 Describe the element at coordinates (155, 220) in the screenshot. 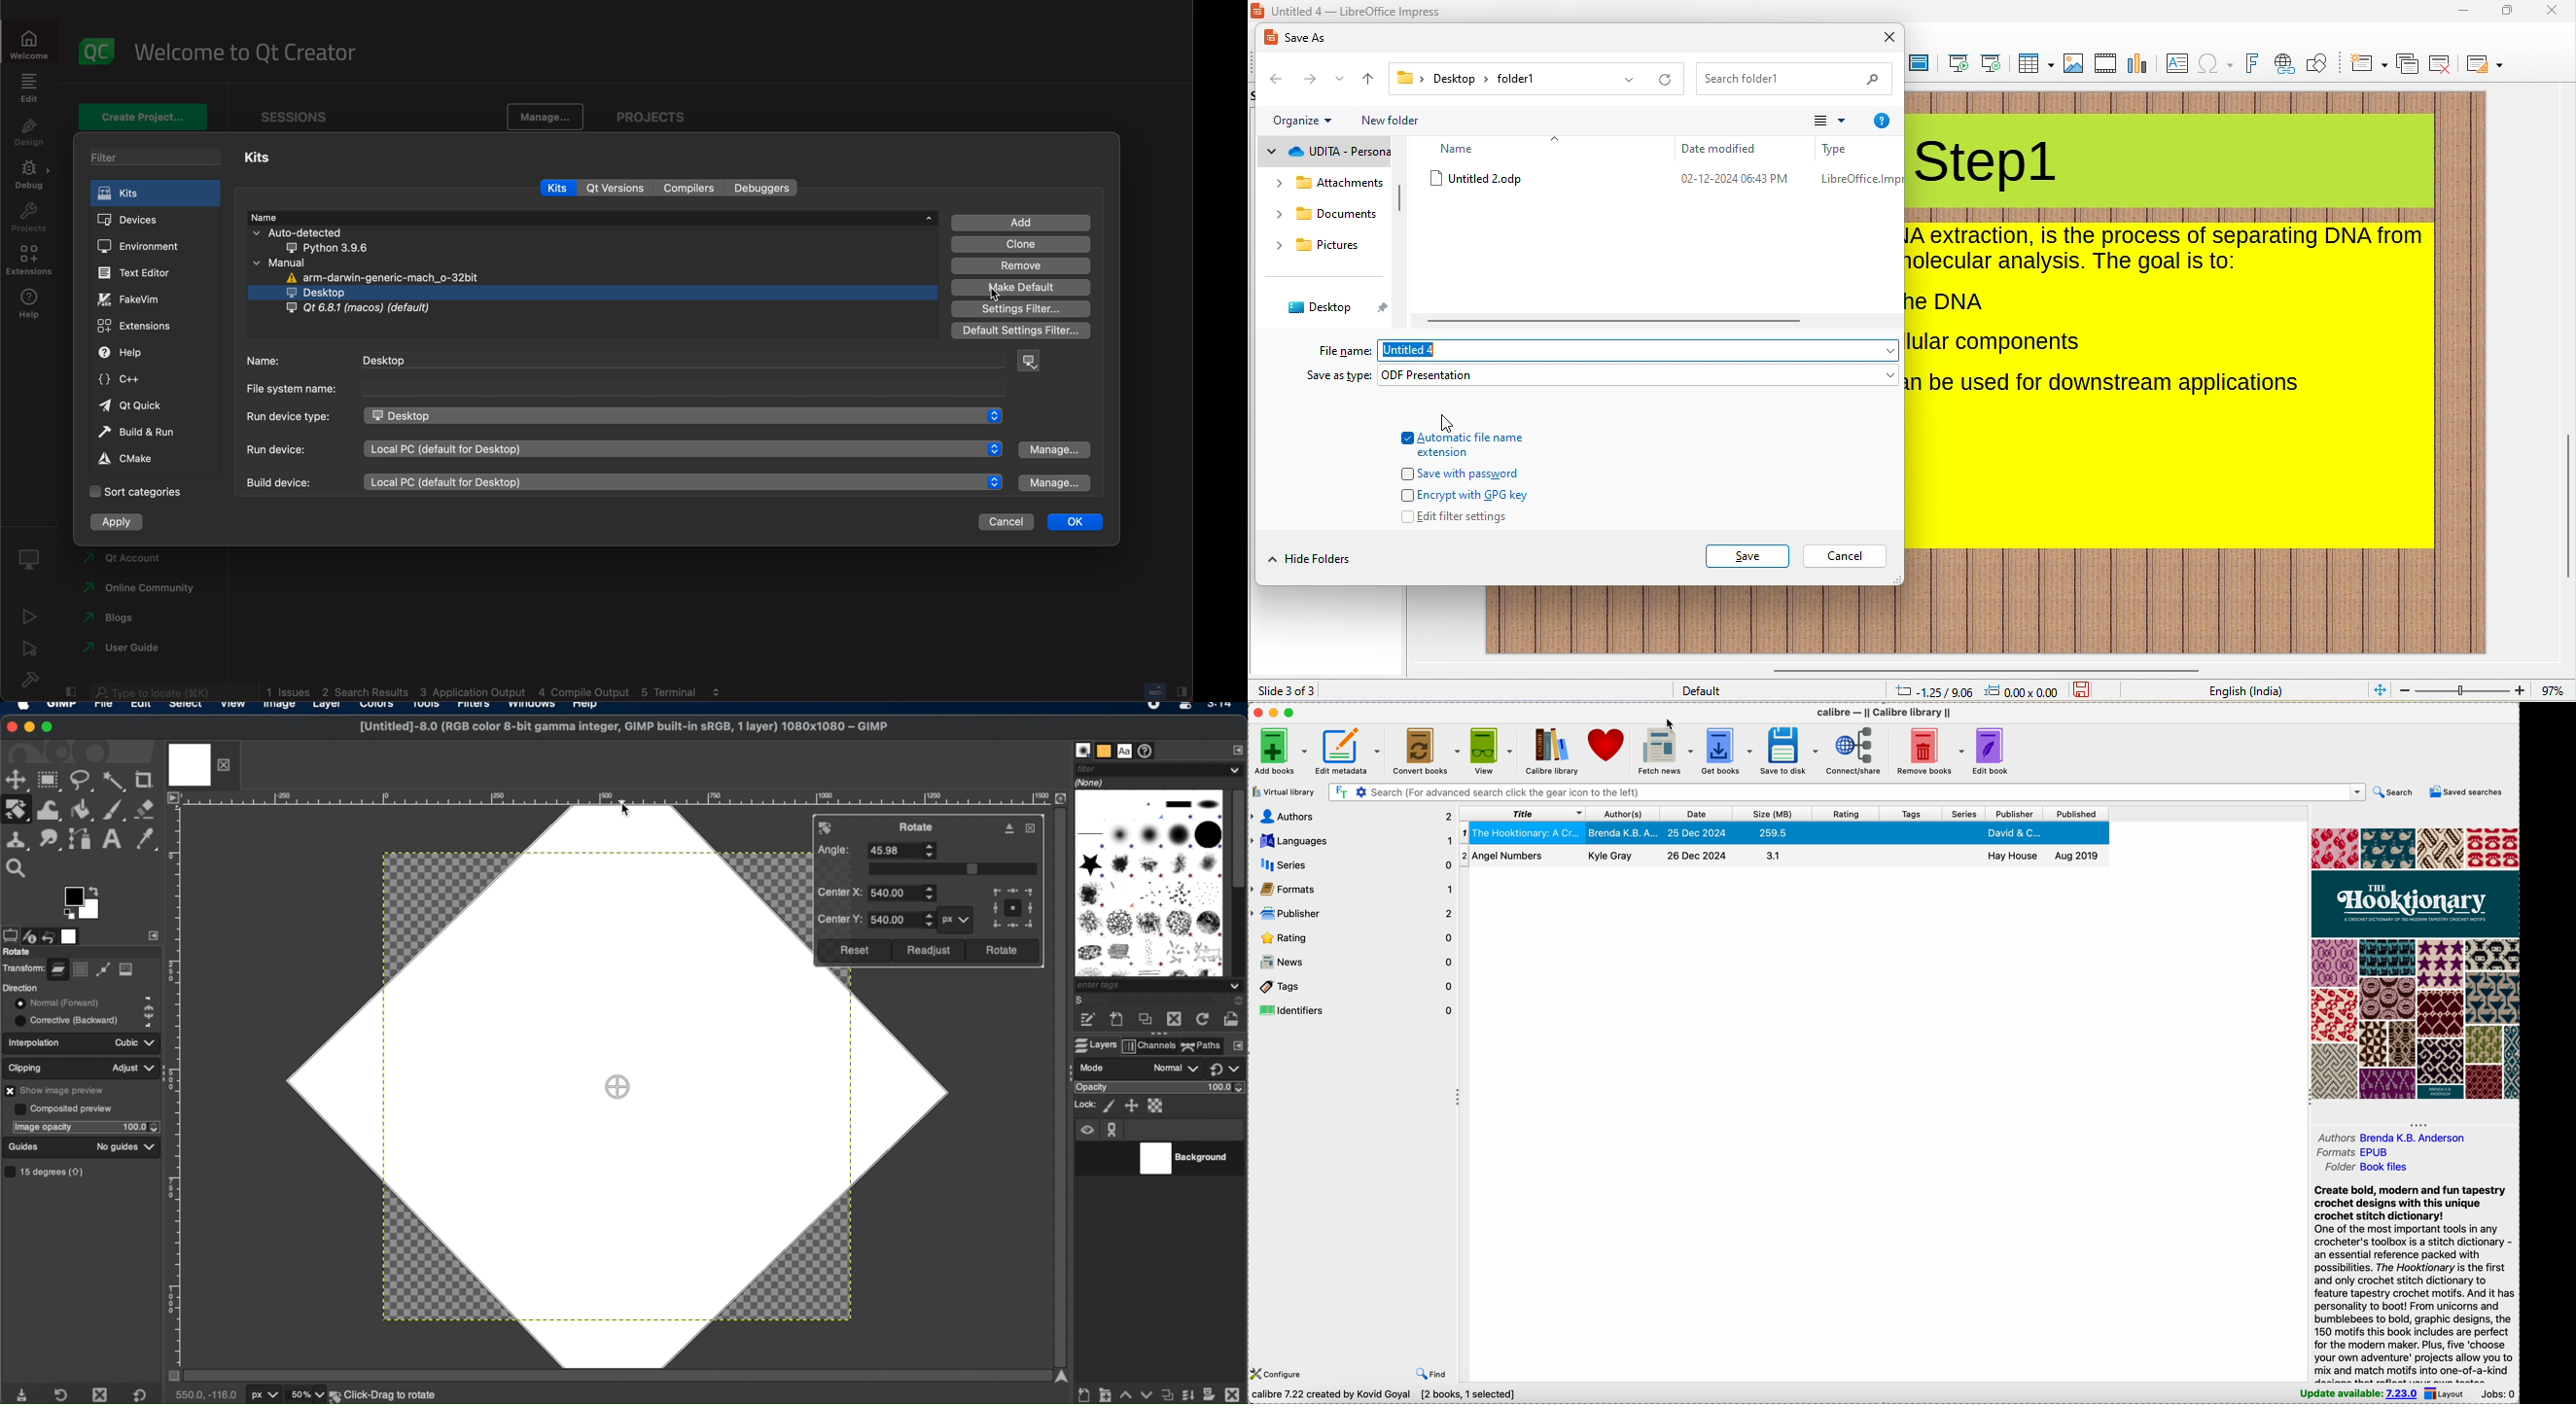

I see `devices` at that location.